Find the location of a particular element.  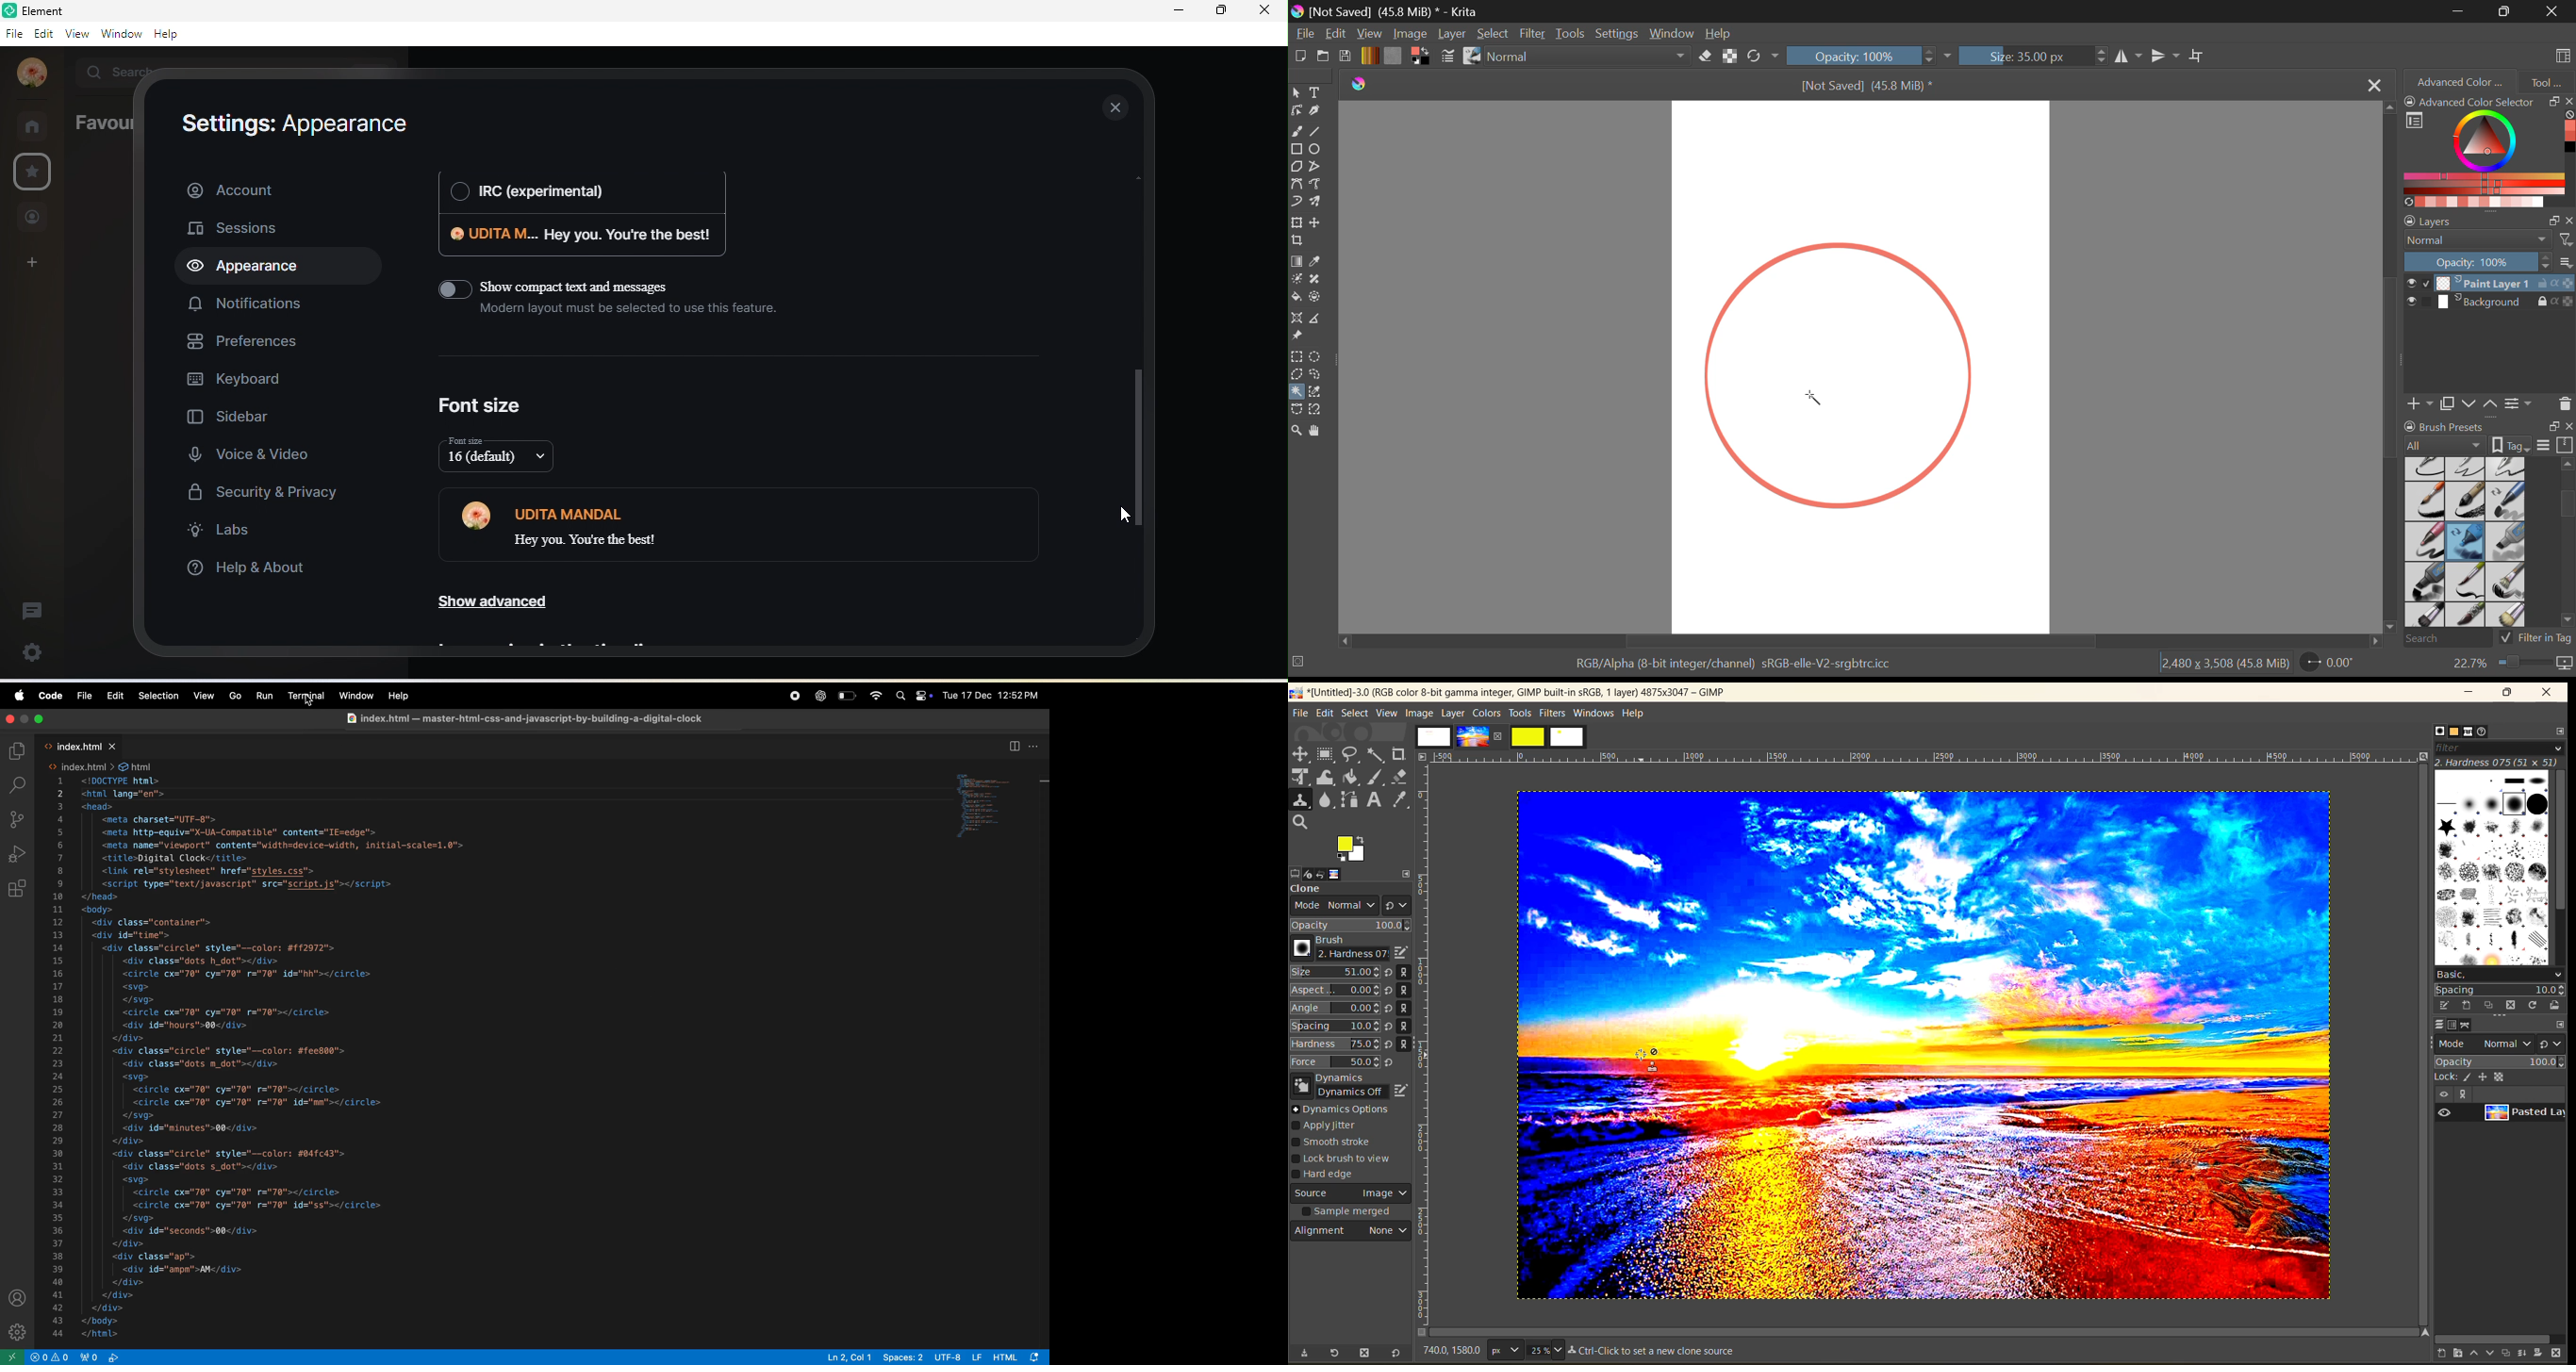

Bristles-4 Glaze is located at coordinates (2467, 616).